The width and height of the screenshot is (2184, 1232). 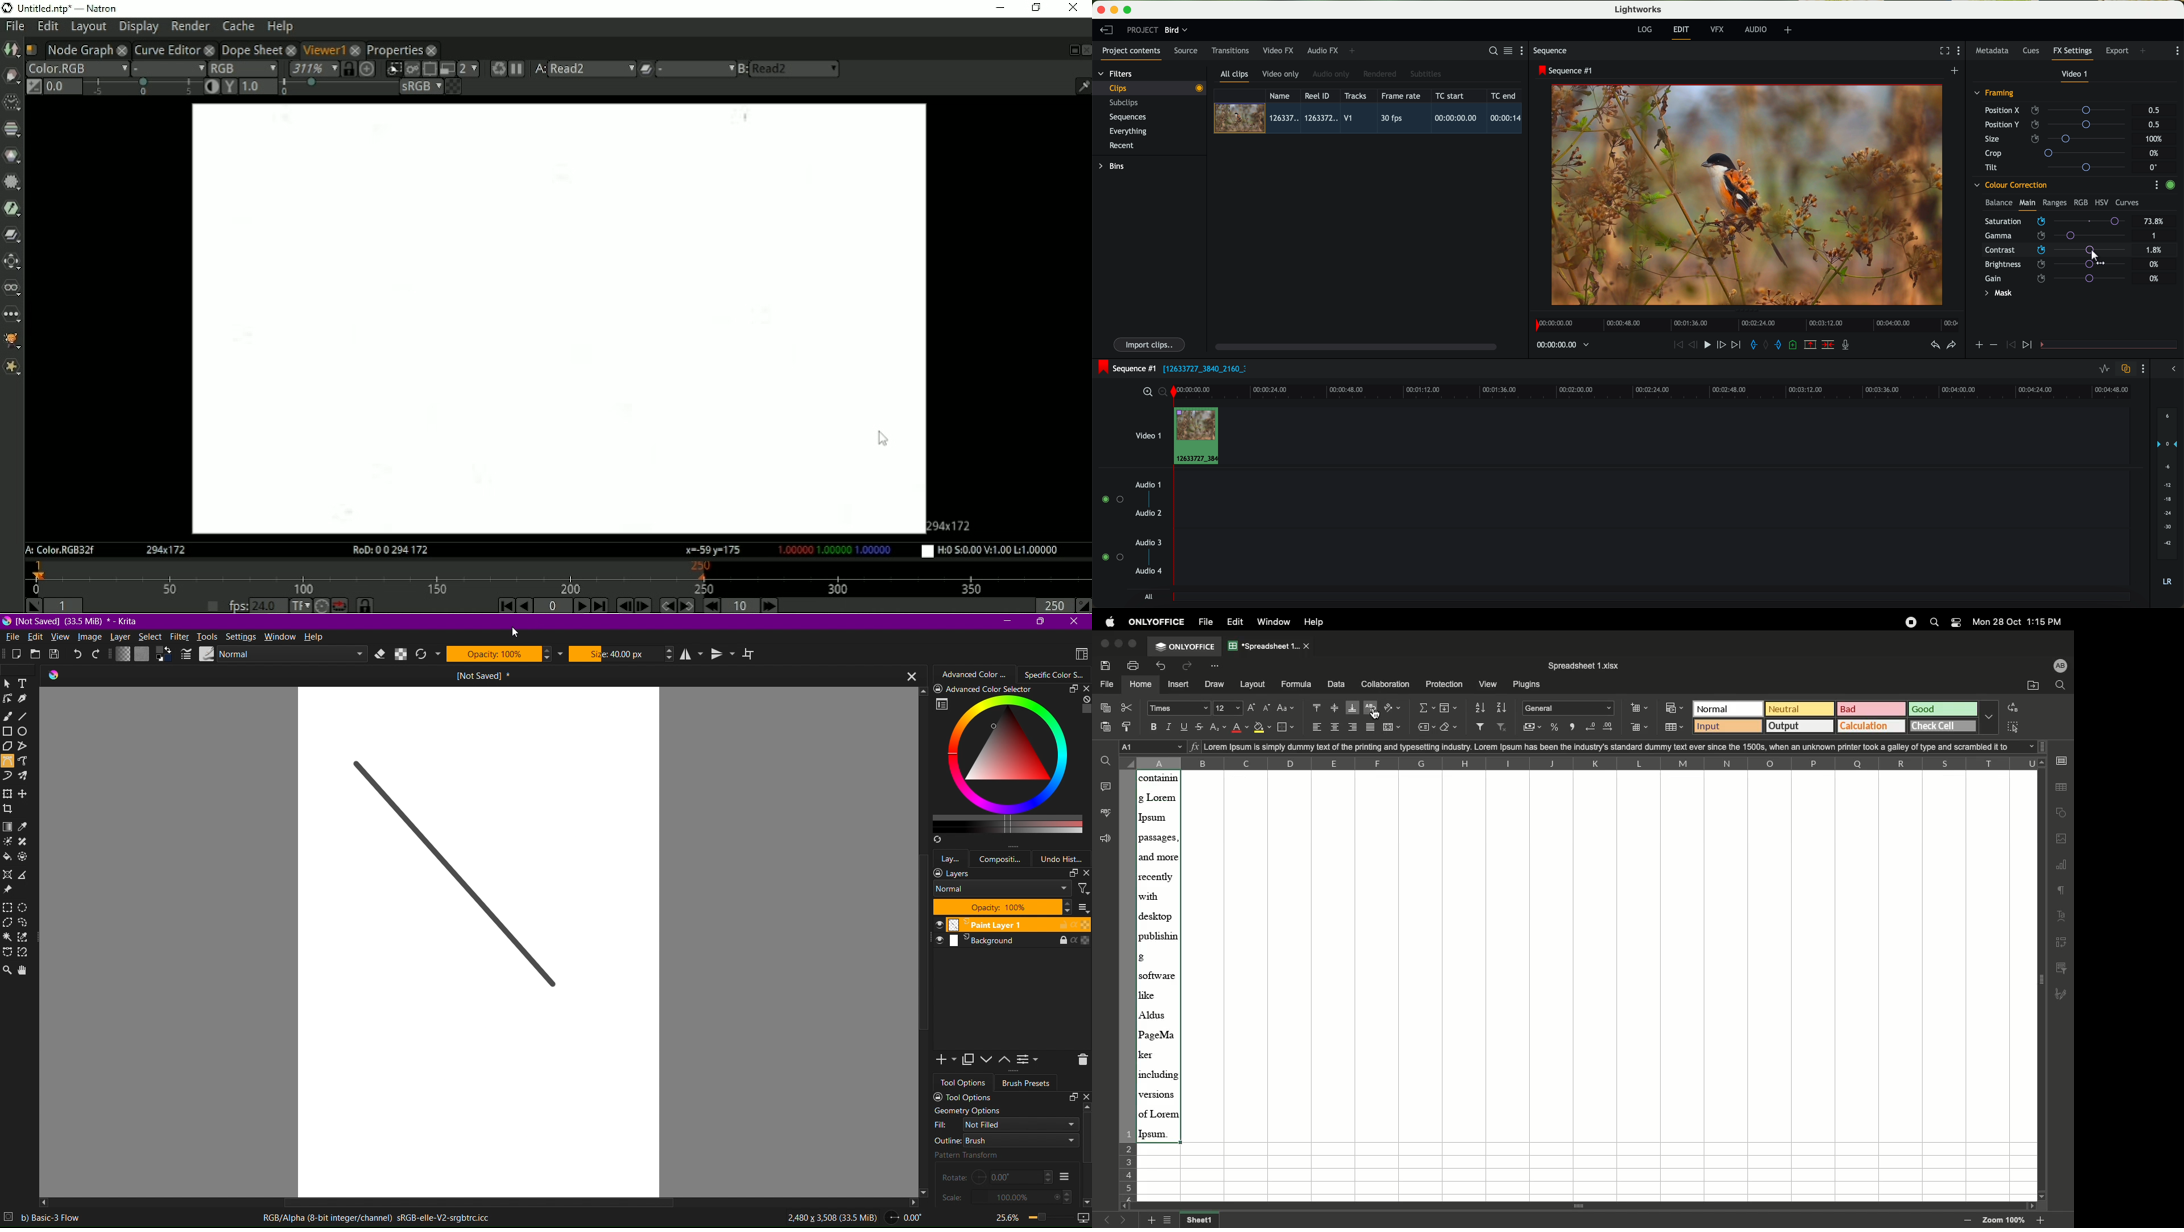 What do you see at coordinates (2061, 891) in the screenshot?
I see `paragraph settings` at bounding box center [2061, 891].